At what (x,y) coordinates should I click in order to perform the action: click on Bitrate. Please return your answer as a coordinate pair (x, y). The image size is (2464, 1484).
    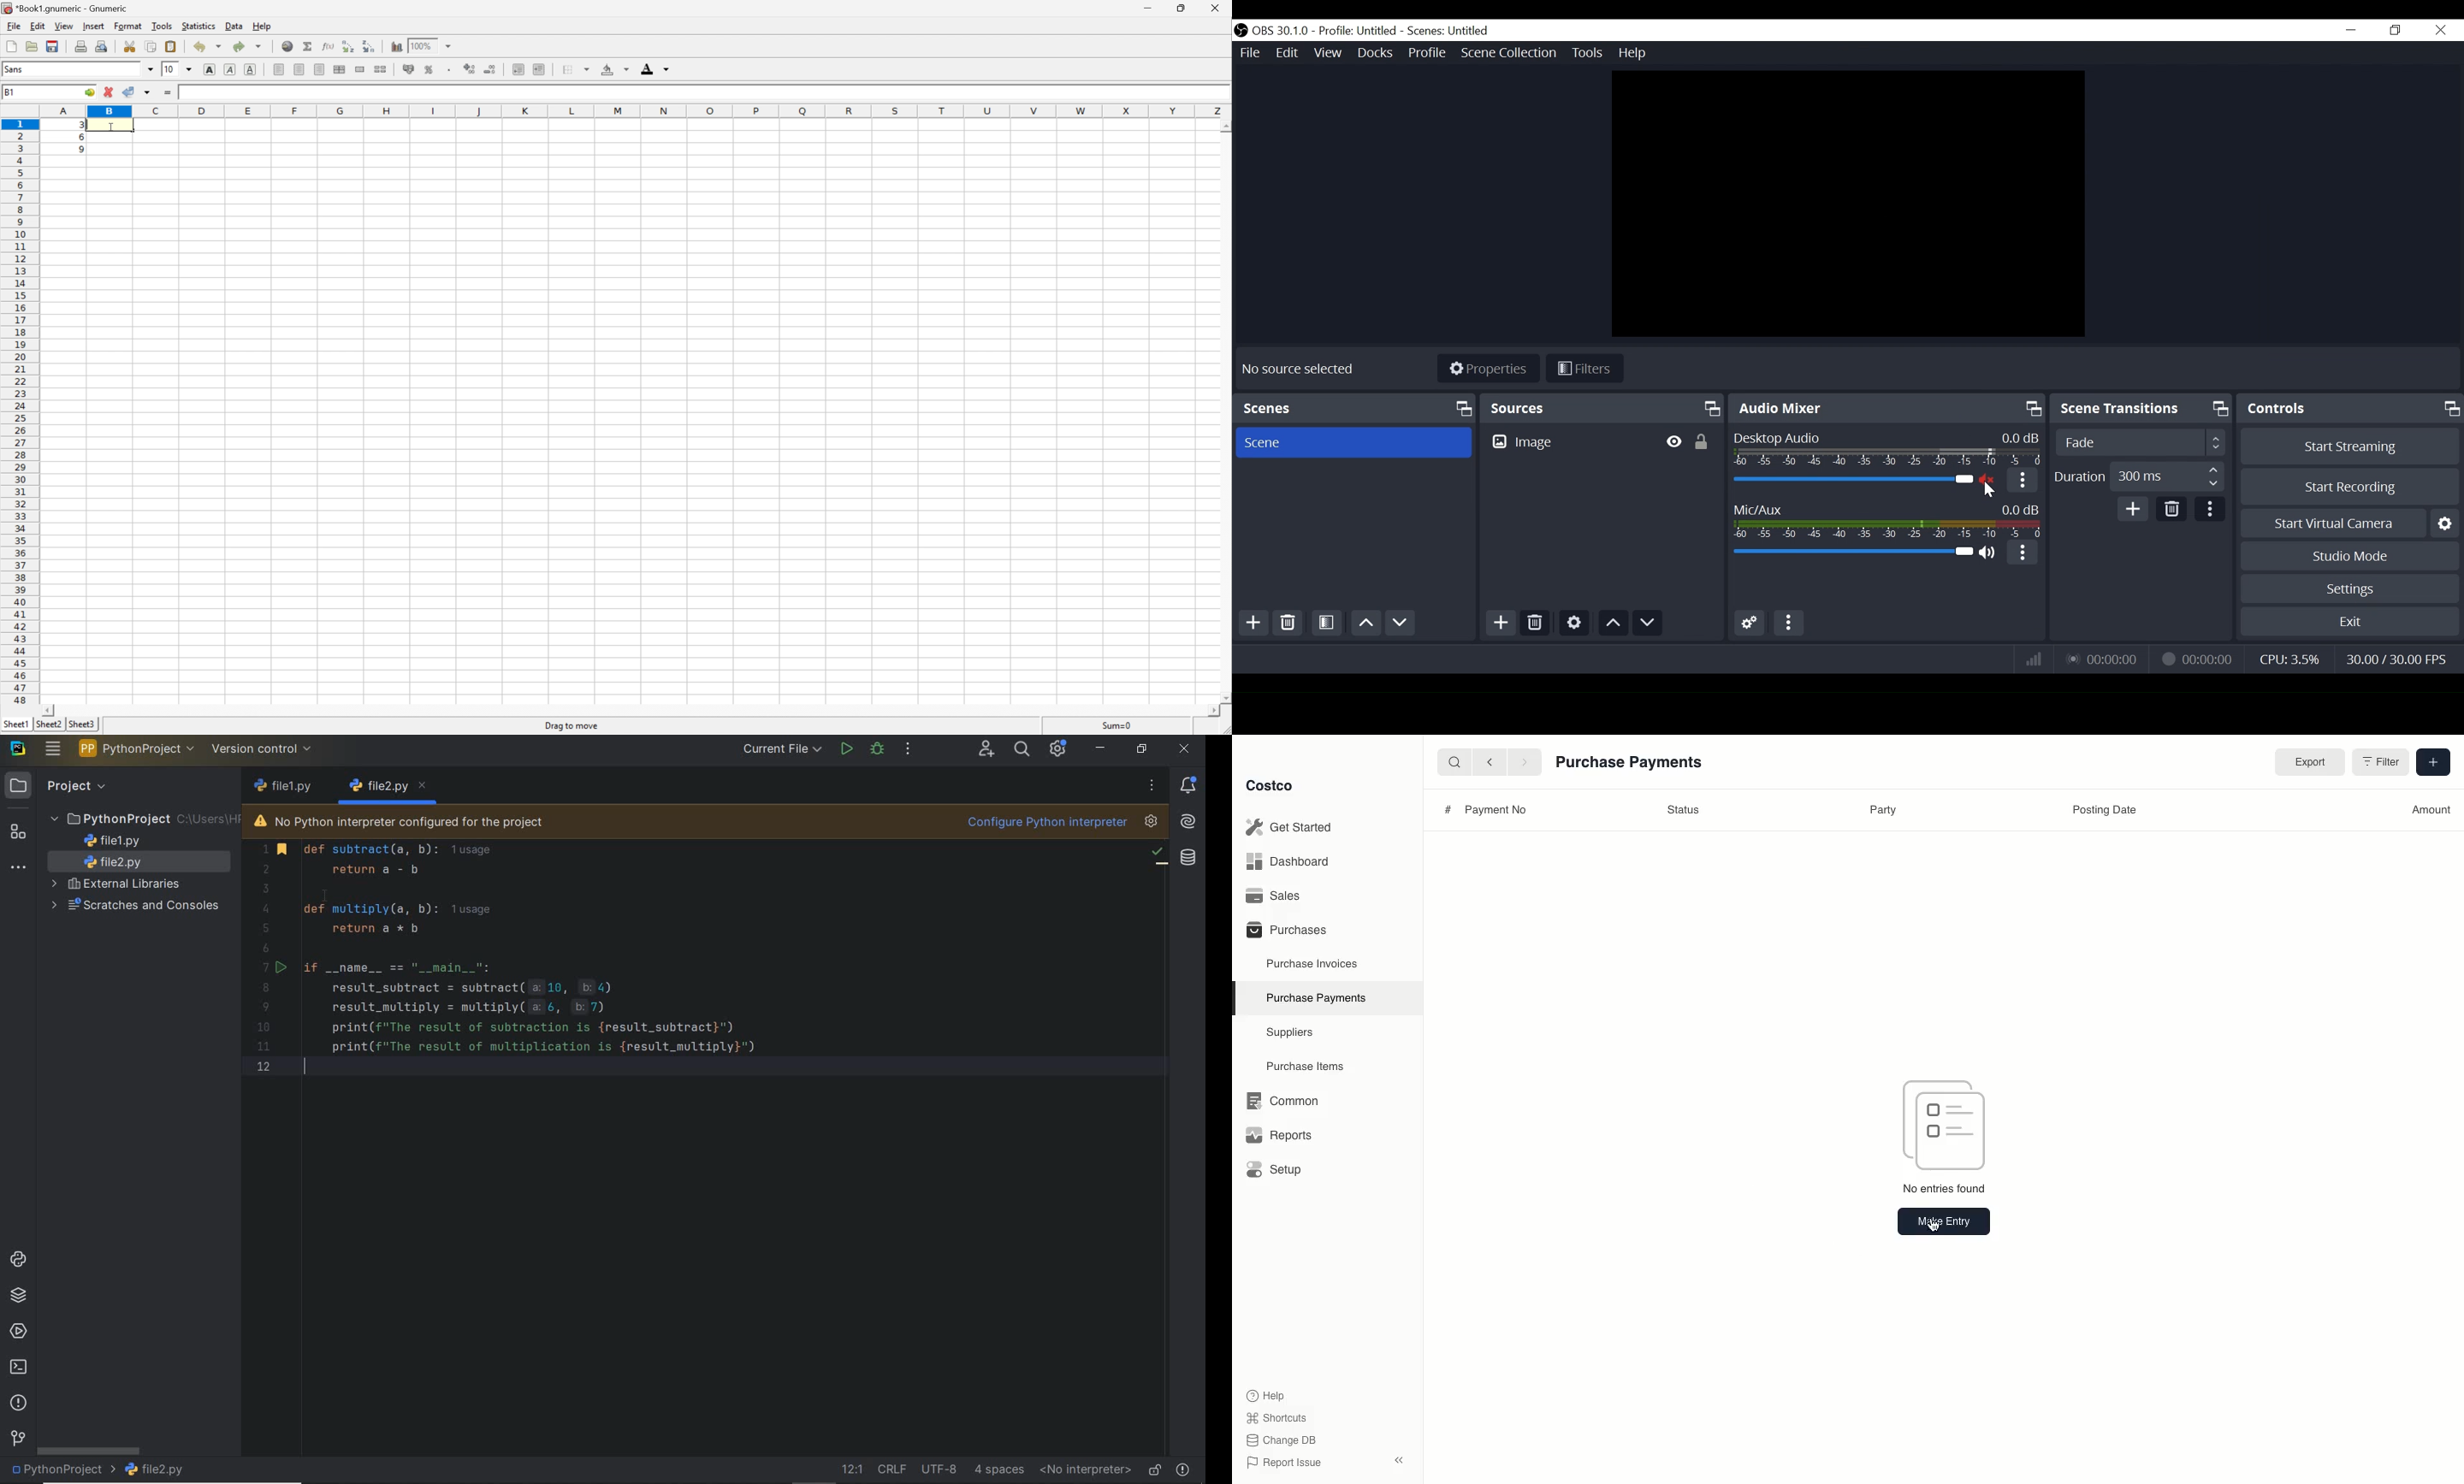
    Looking at the image, I should click on (2033, 661).